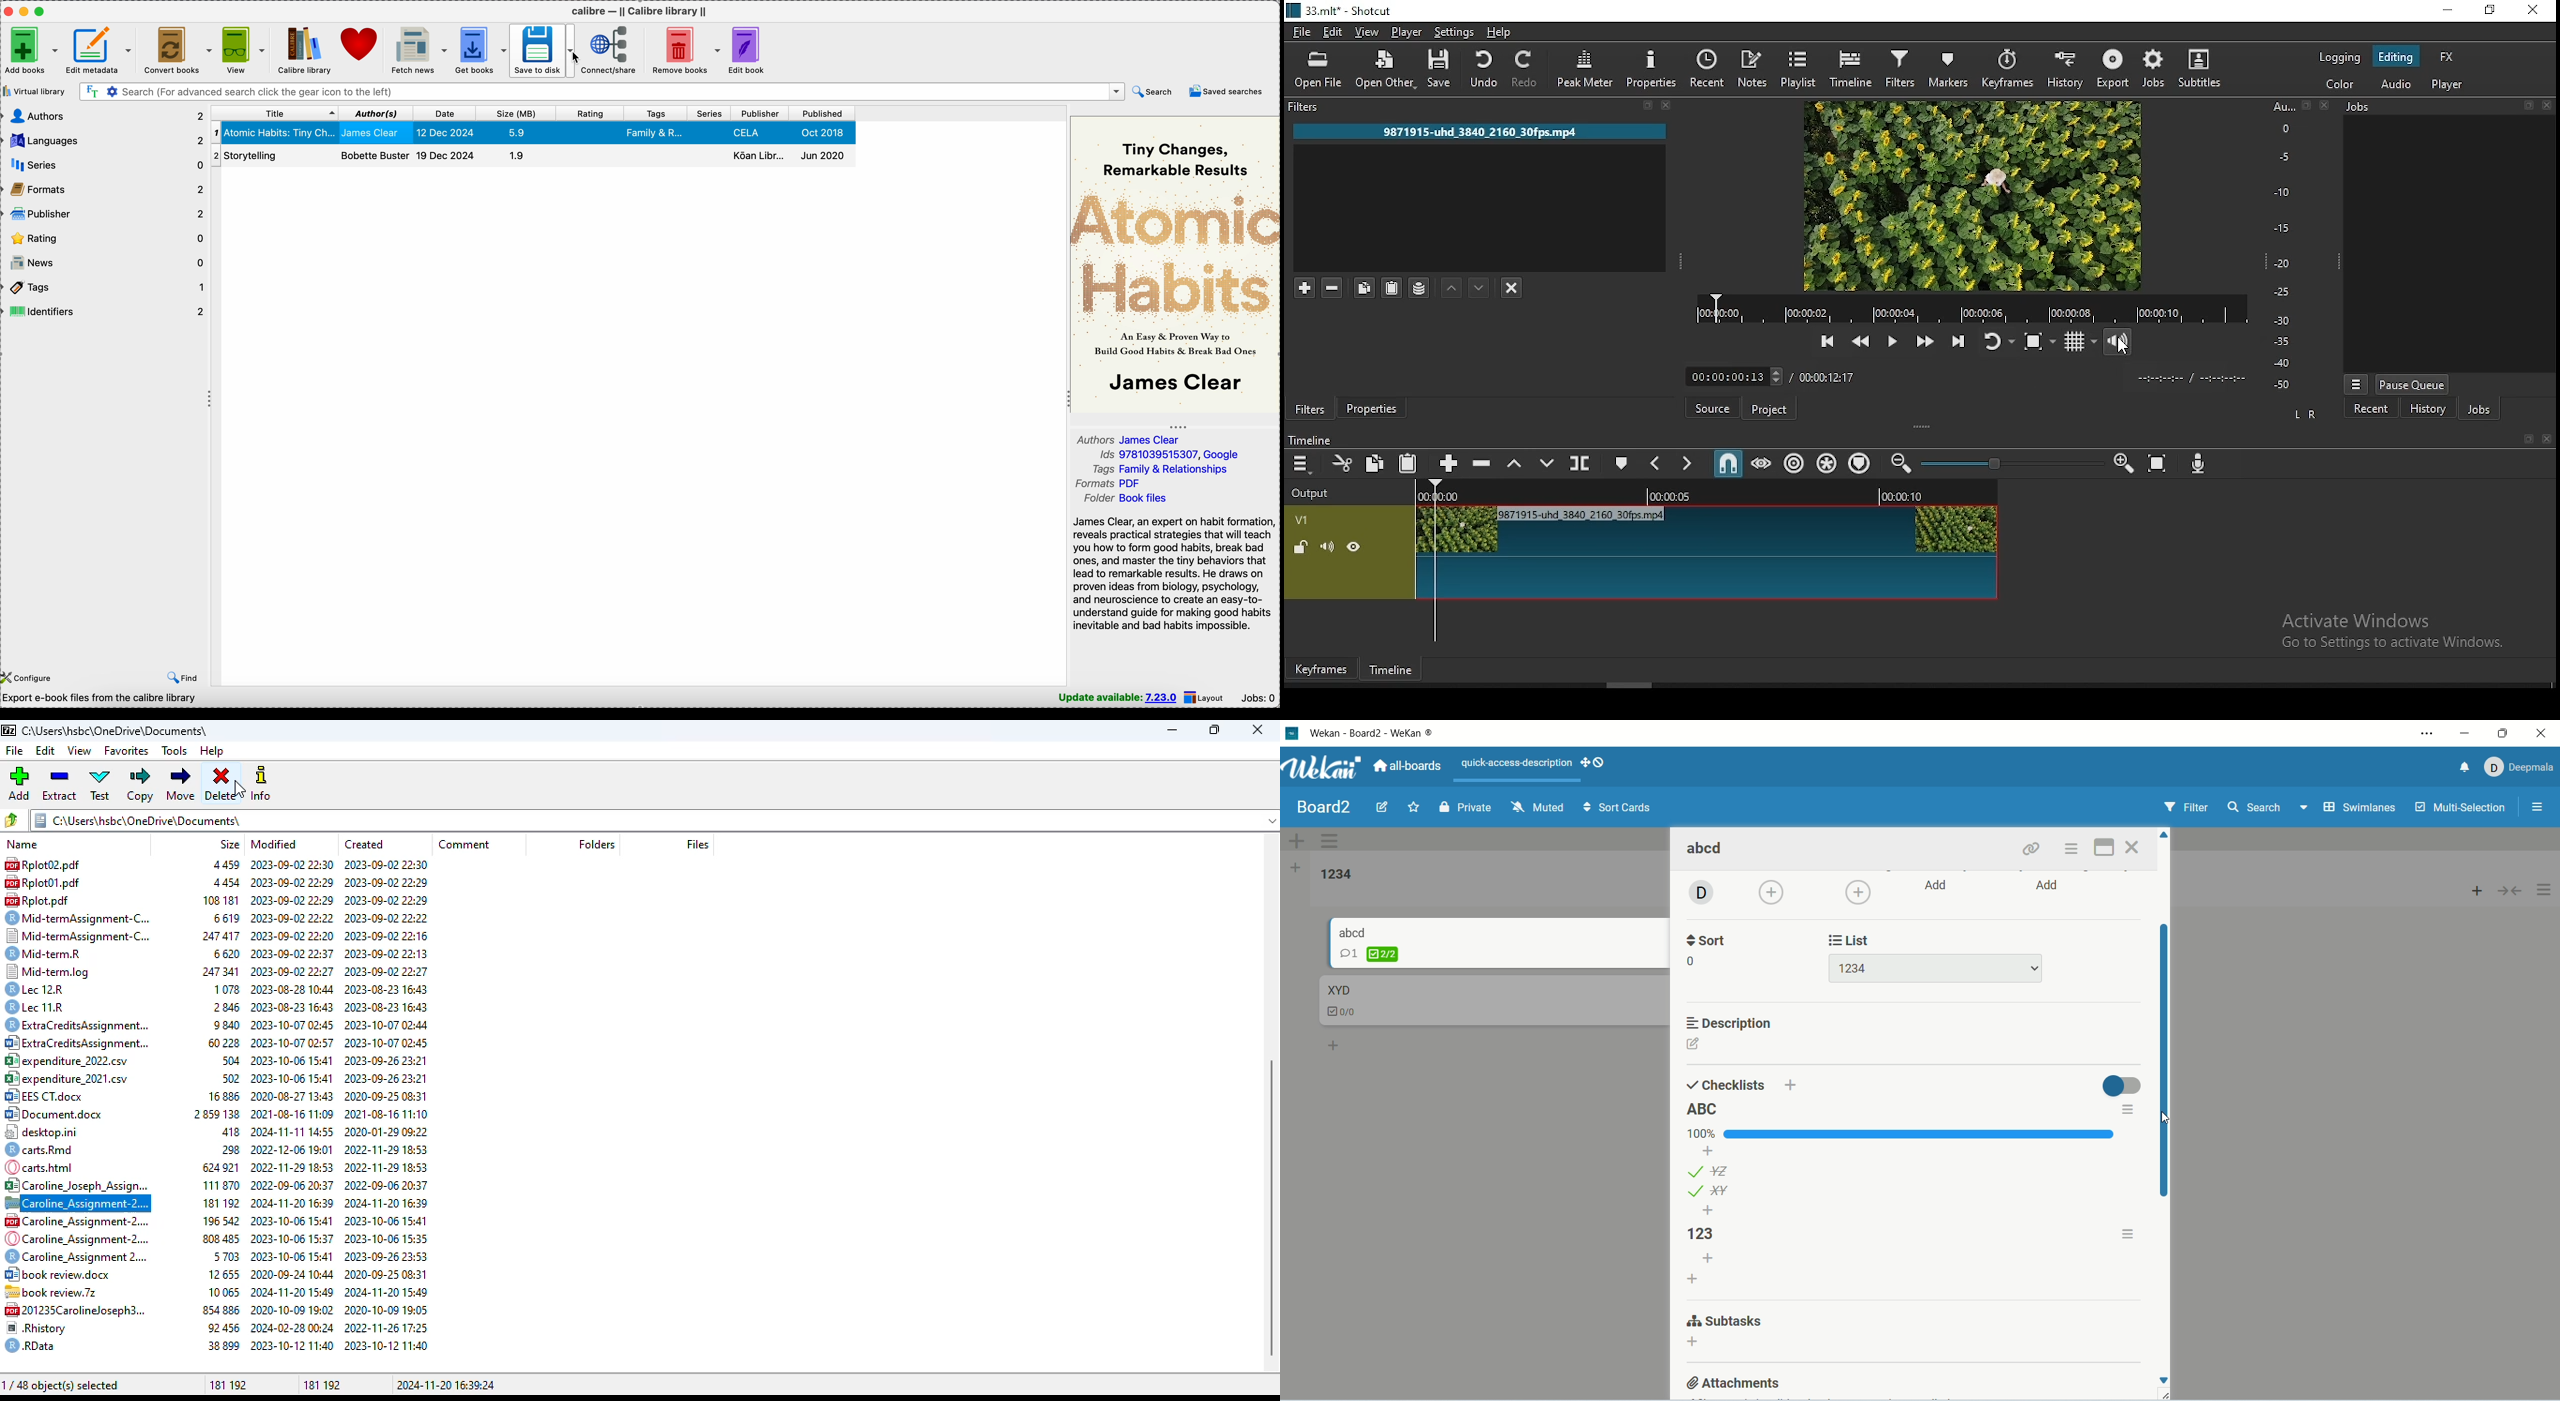 Image resolution: width=2576 pixels, height=1428 pixels. What do you see at coordinates (2012, 464) in the screenshot?
I see `Timeline Zoom` at bounding box center [2012, 464].